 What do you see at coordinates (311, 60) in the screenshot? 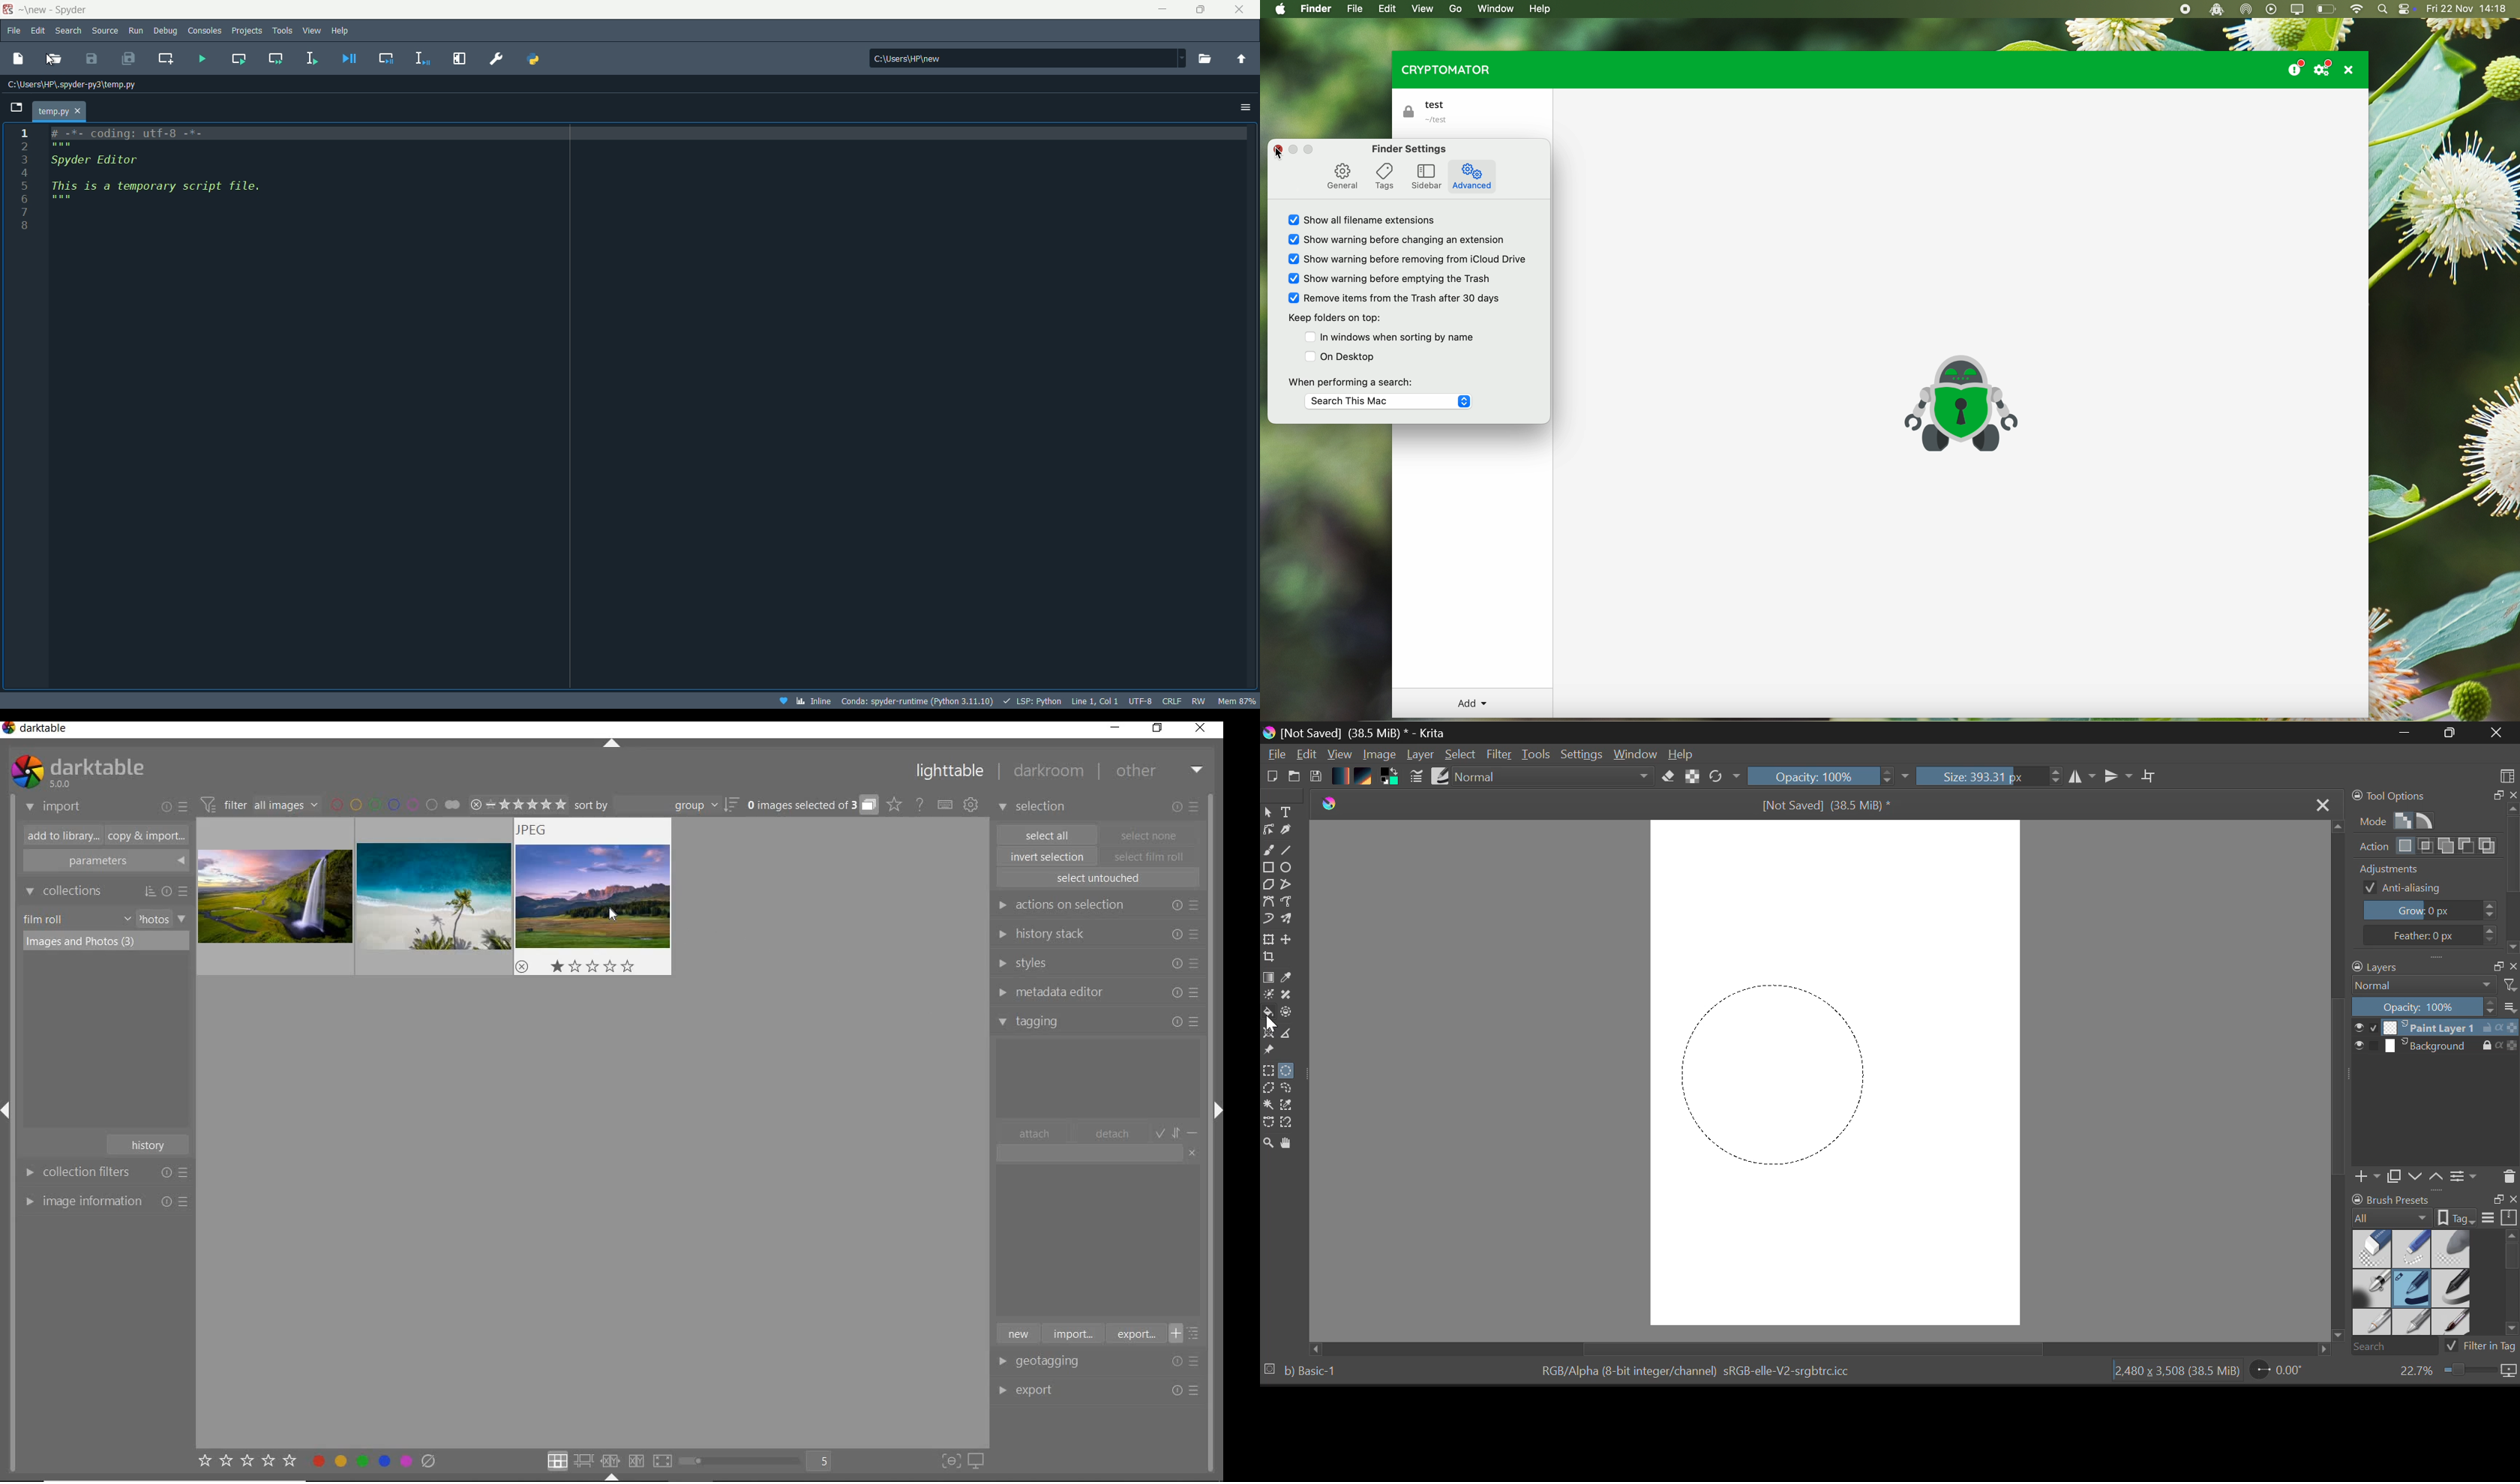
I see `Run selection or current line` at bounding box center [311, 60].